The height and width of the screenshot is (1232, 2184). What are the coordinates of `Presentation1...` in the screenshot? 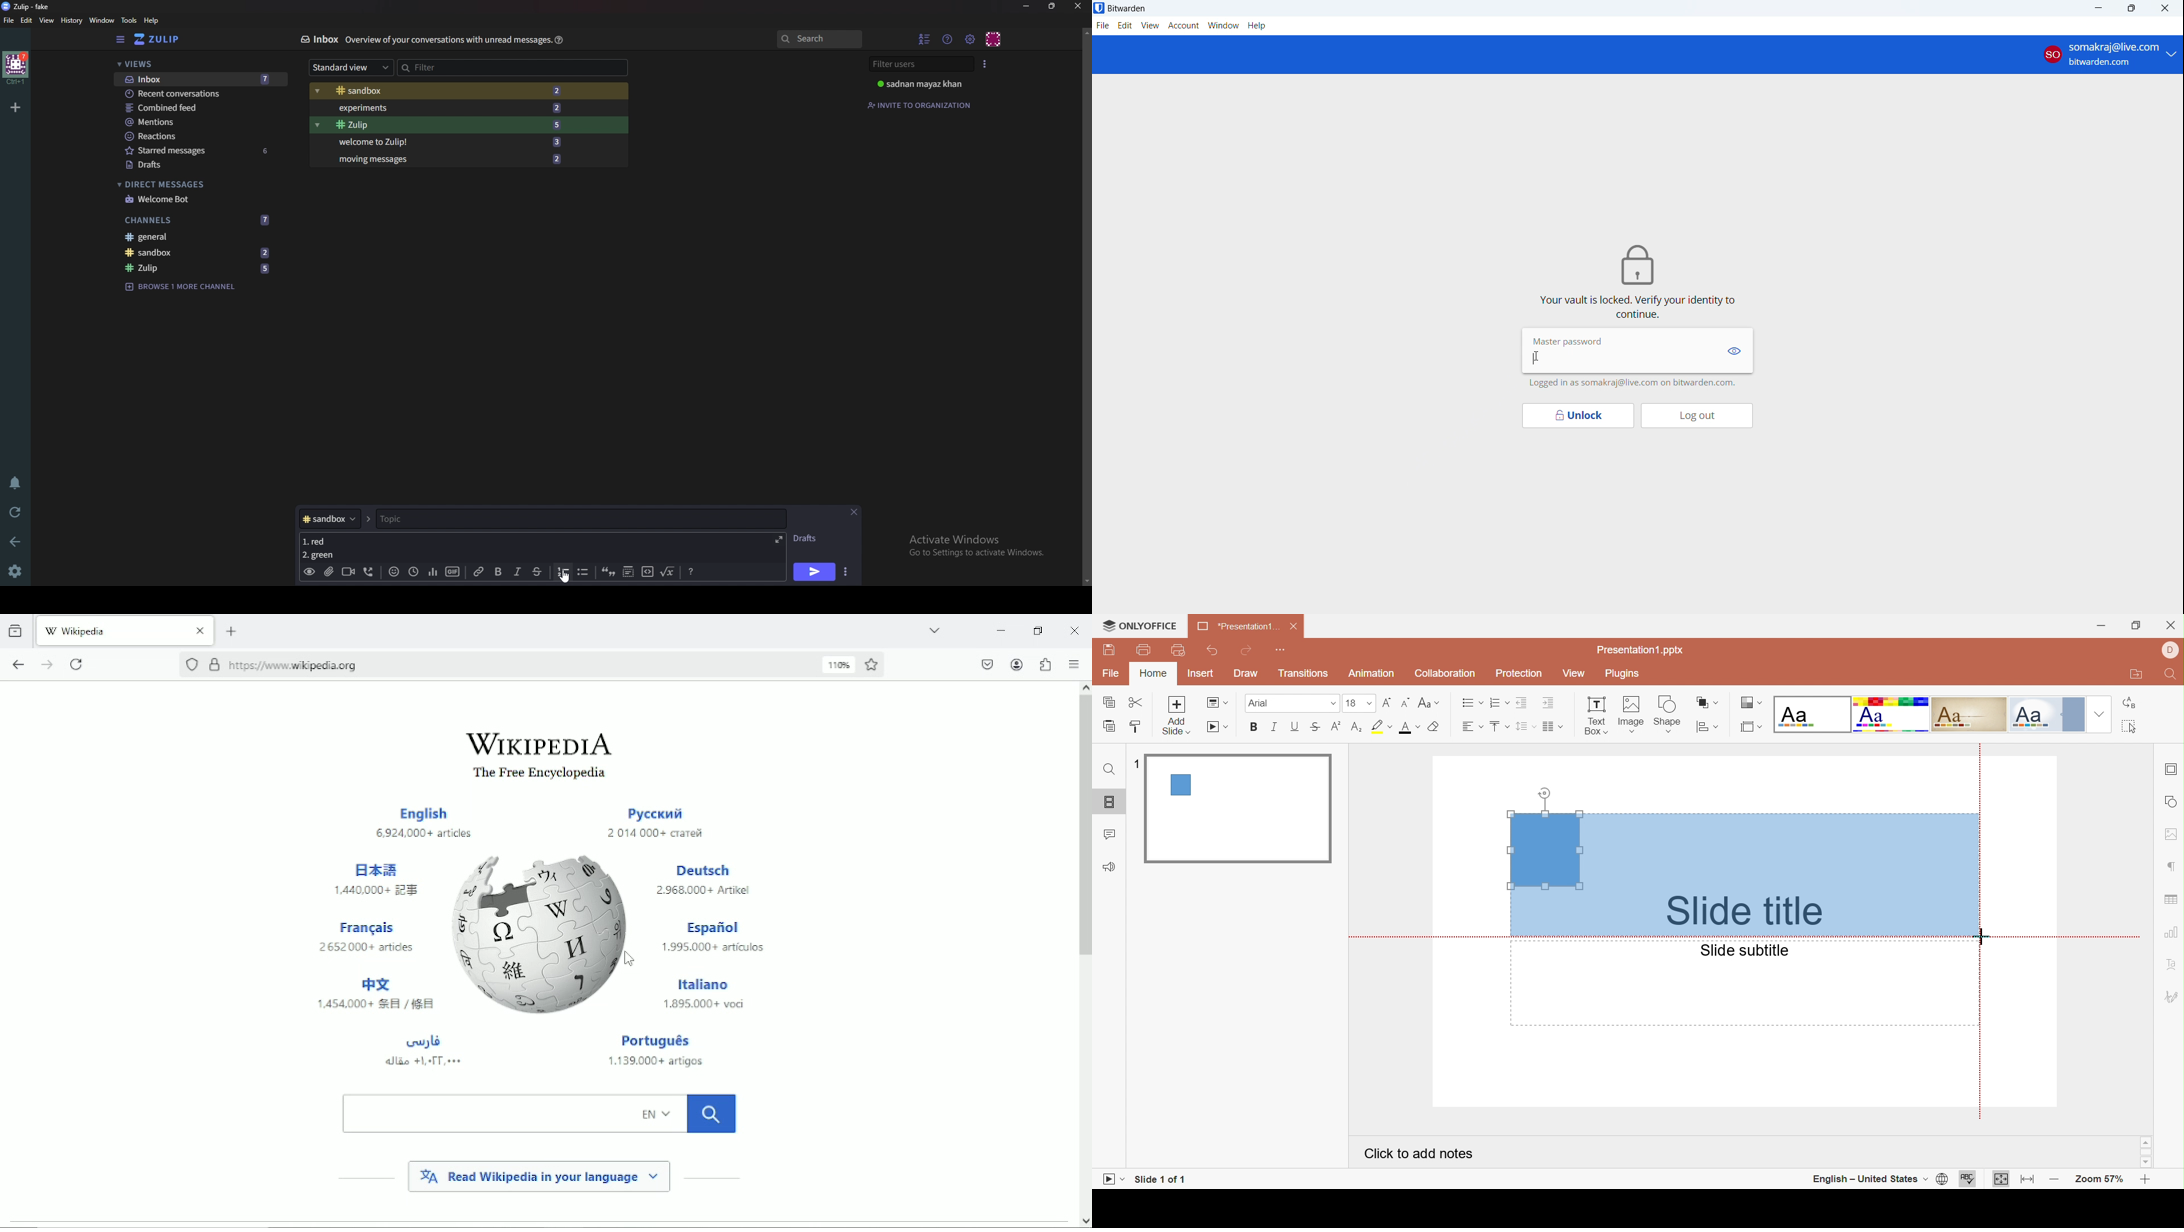 It's located at (1237, 625).